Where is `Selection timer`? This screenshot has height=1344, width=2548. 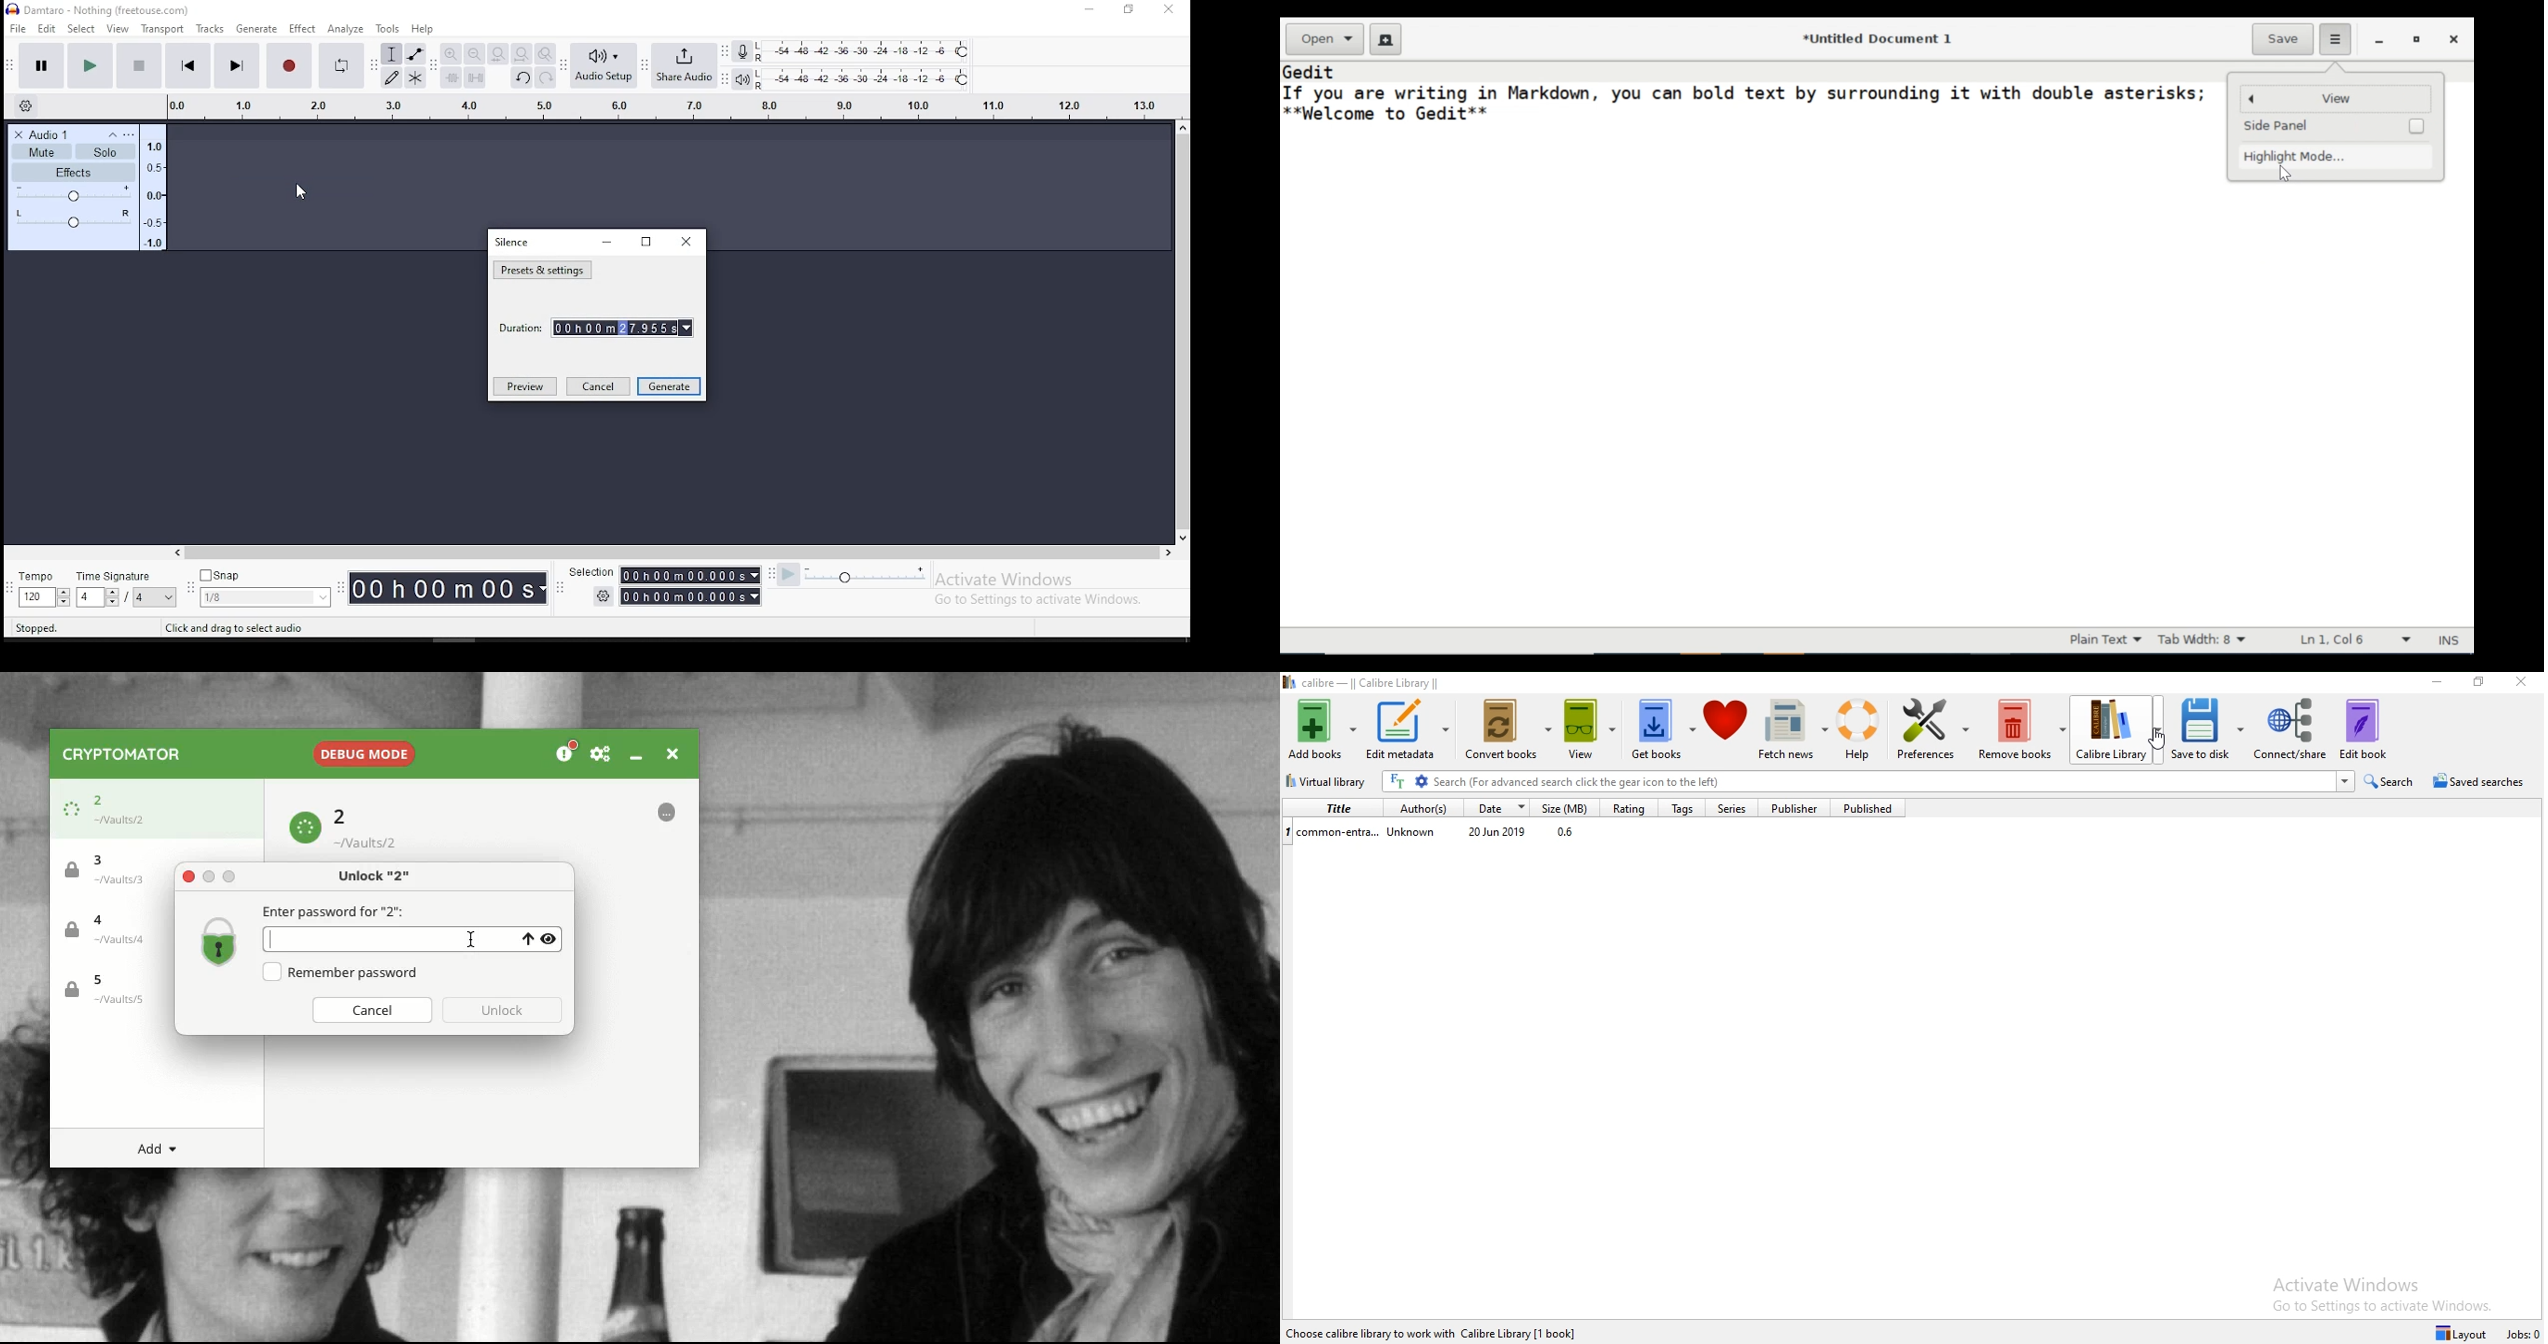
Selection timer is located at coordinates (665, 575).